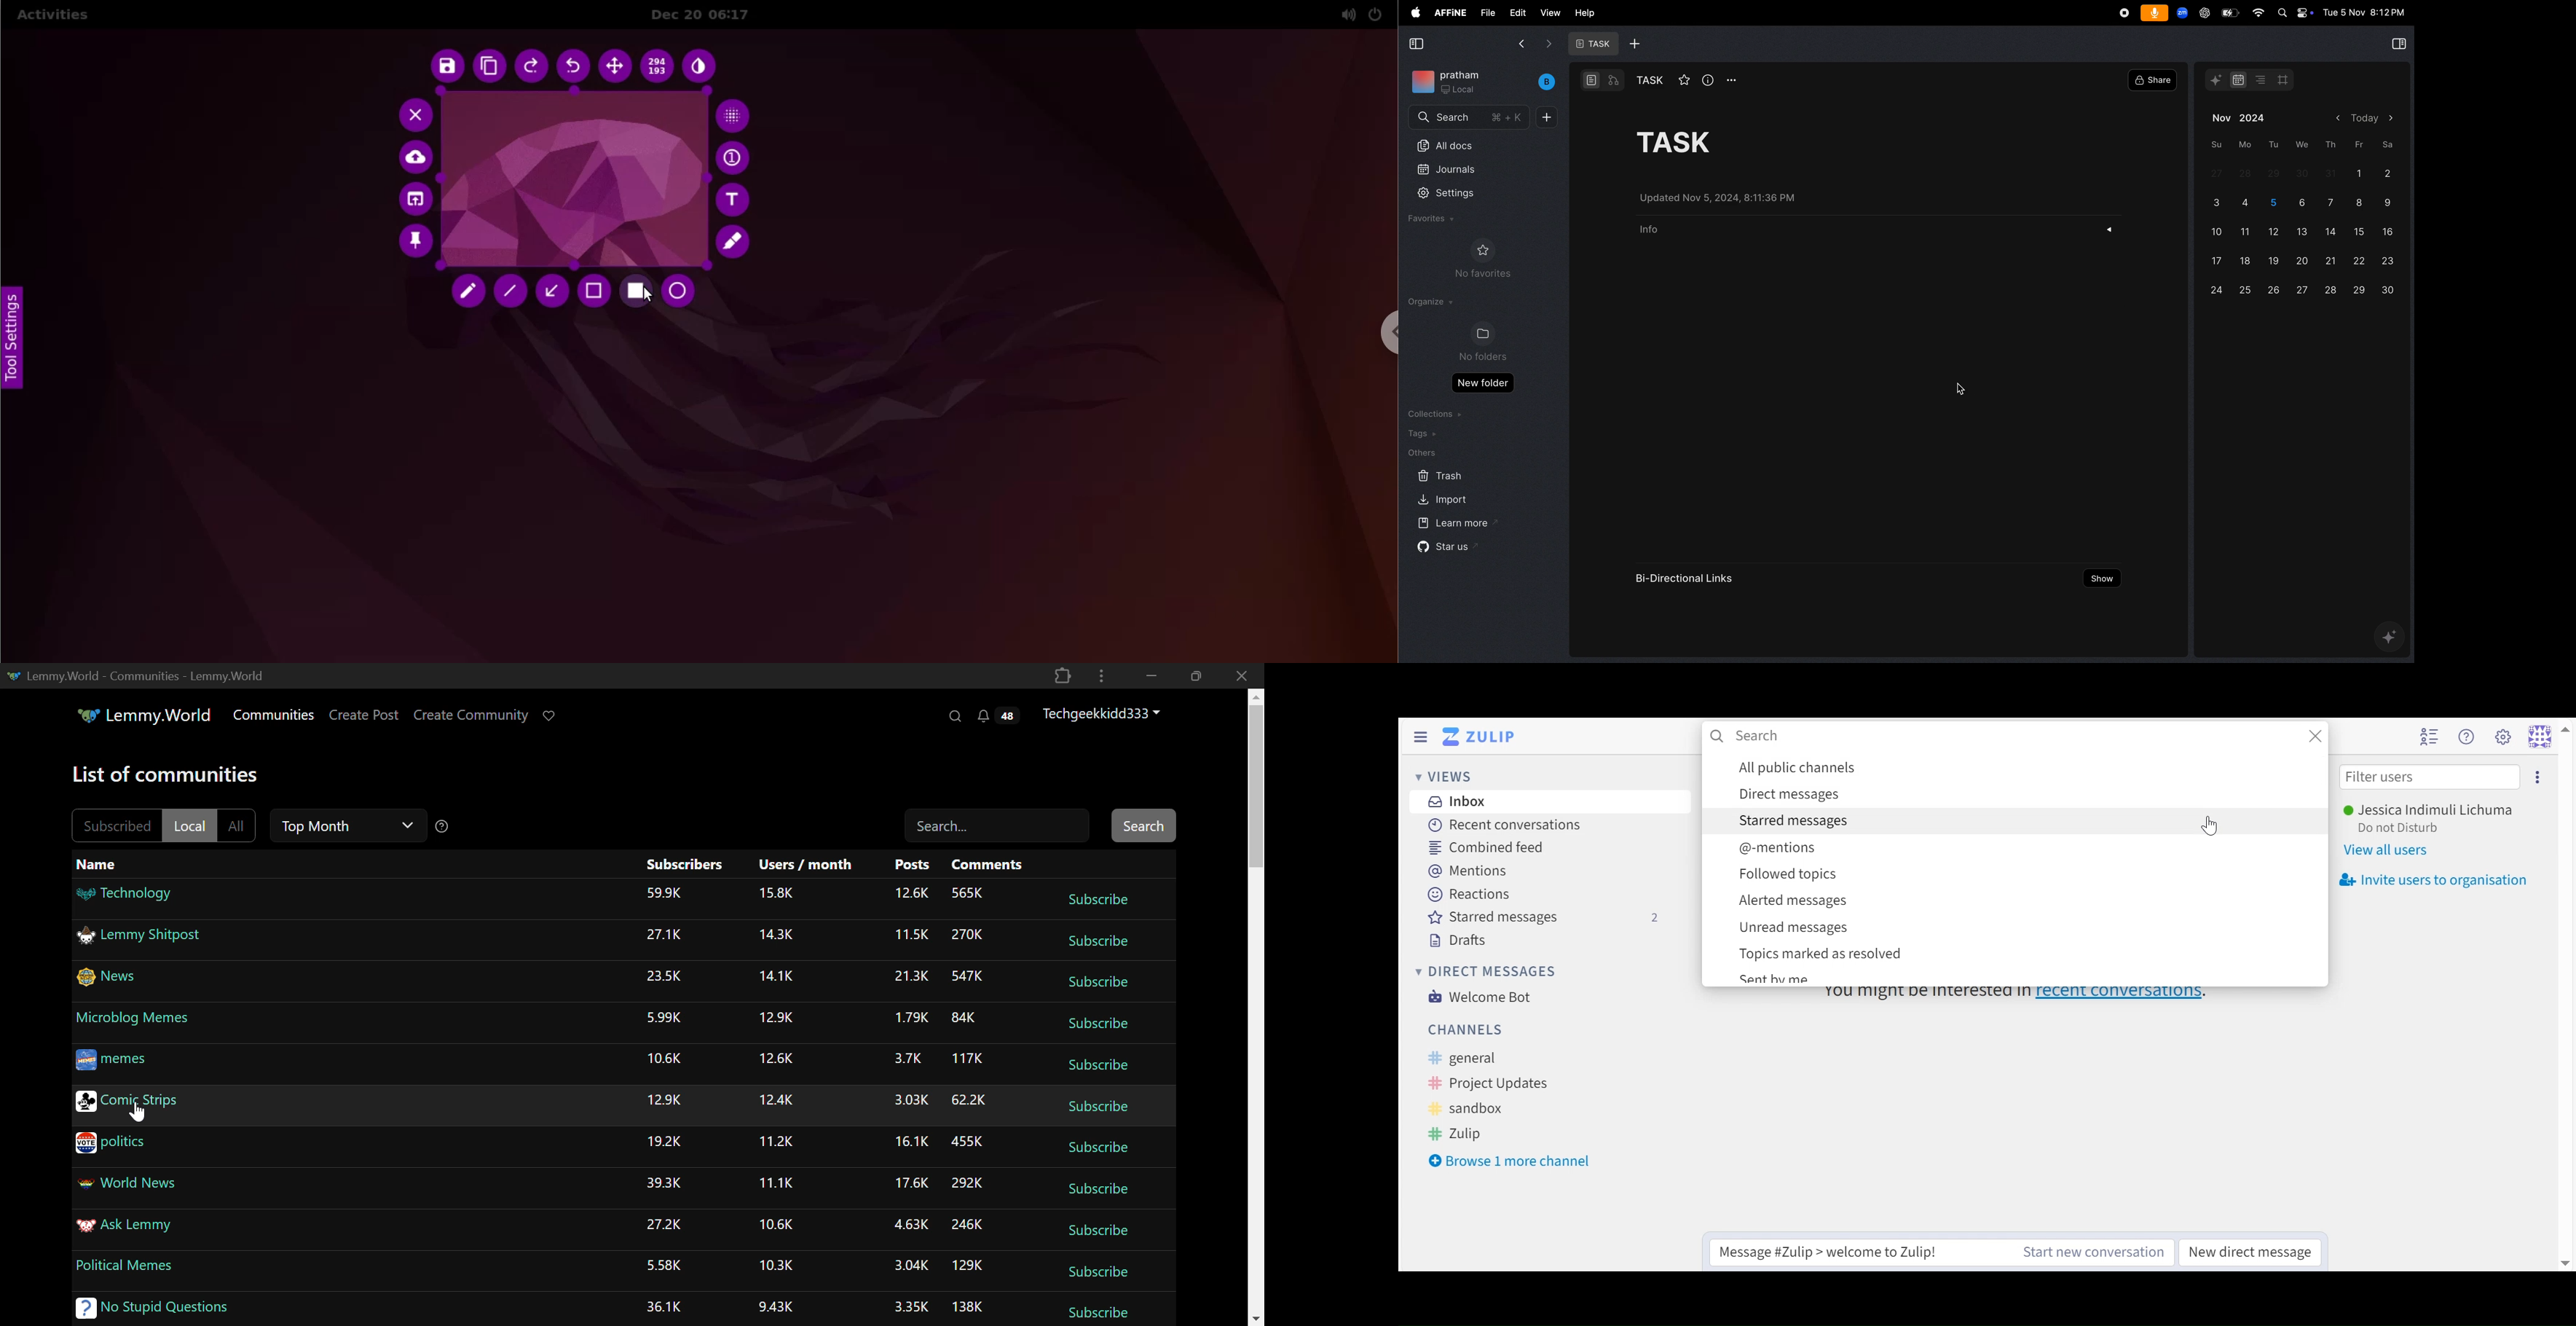 Image resolution: width=2576 pixels, height=1344 pixels. Describe the element at coordinates (347, 824) in the screenshot. I see `Top Month` at that location.